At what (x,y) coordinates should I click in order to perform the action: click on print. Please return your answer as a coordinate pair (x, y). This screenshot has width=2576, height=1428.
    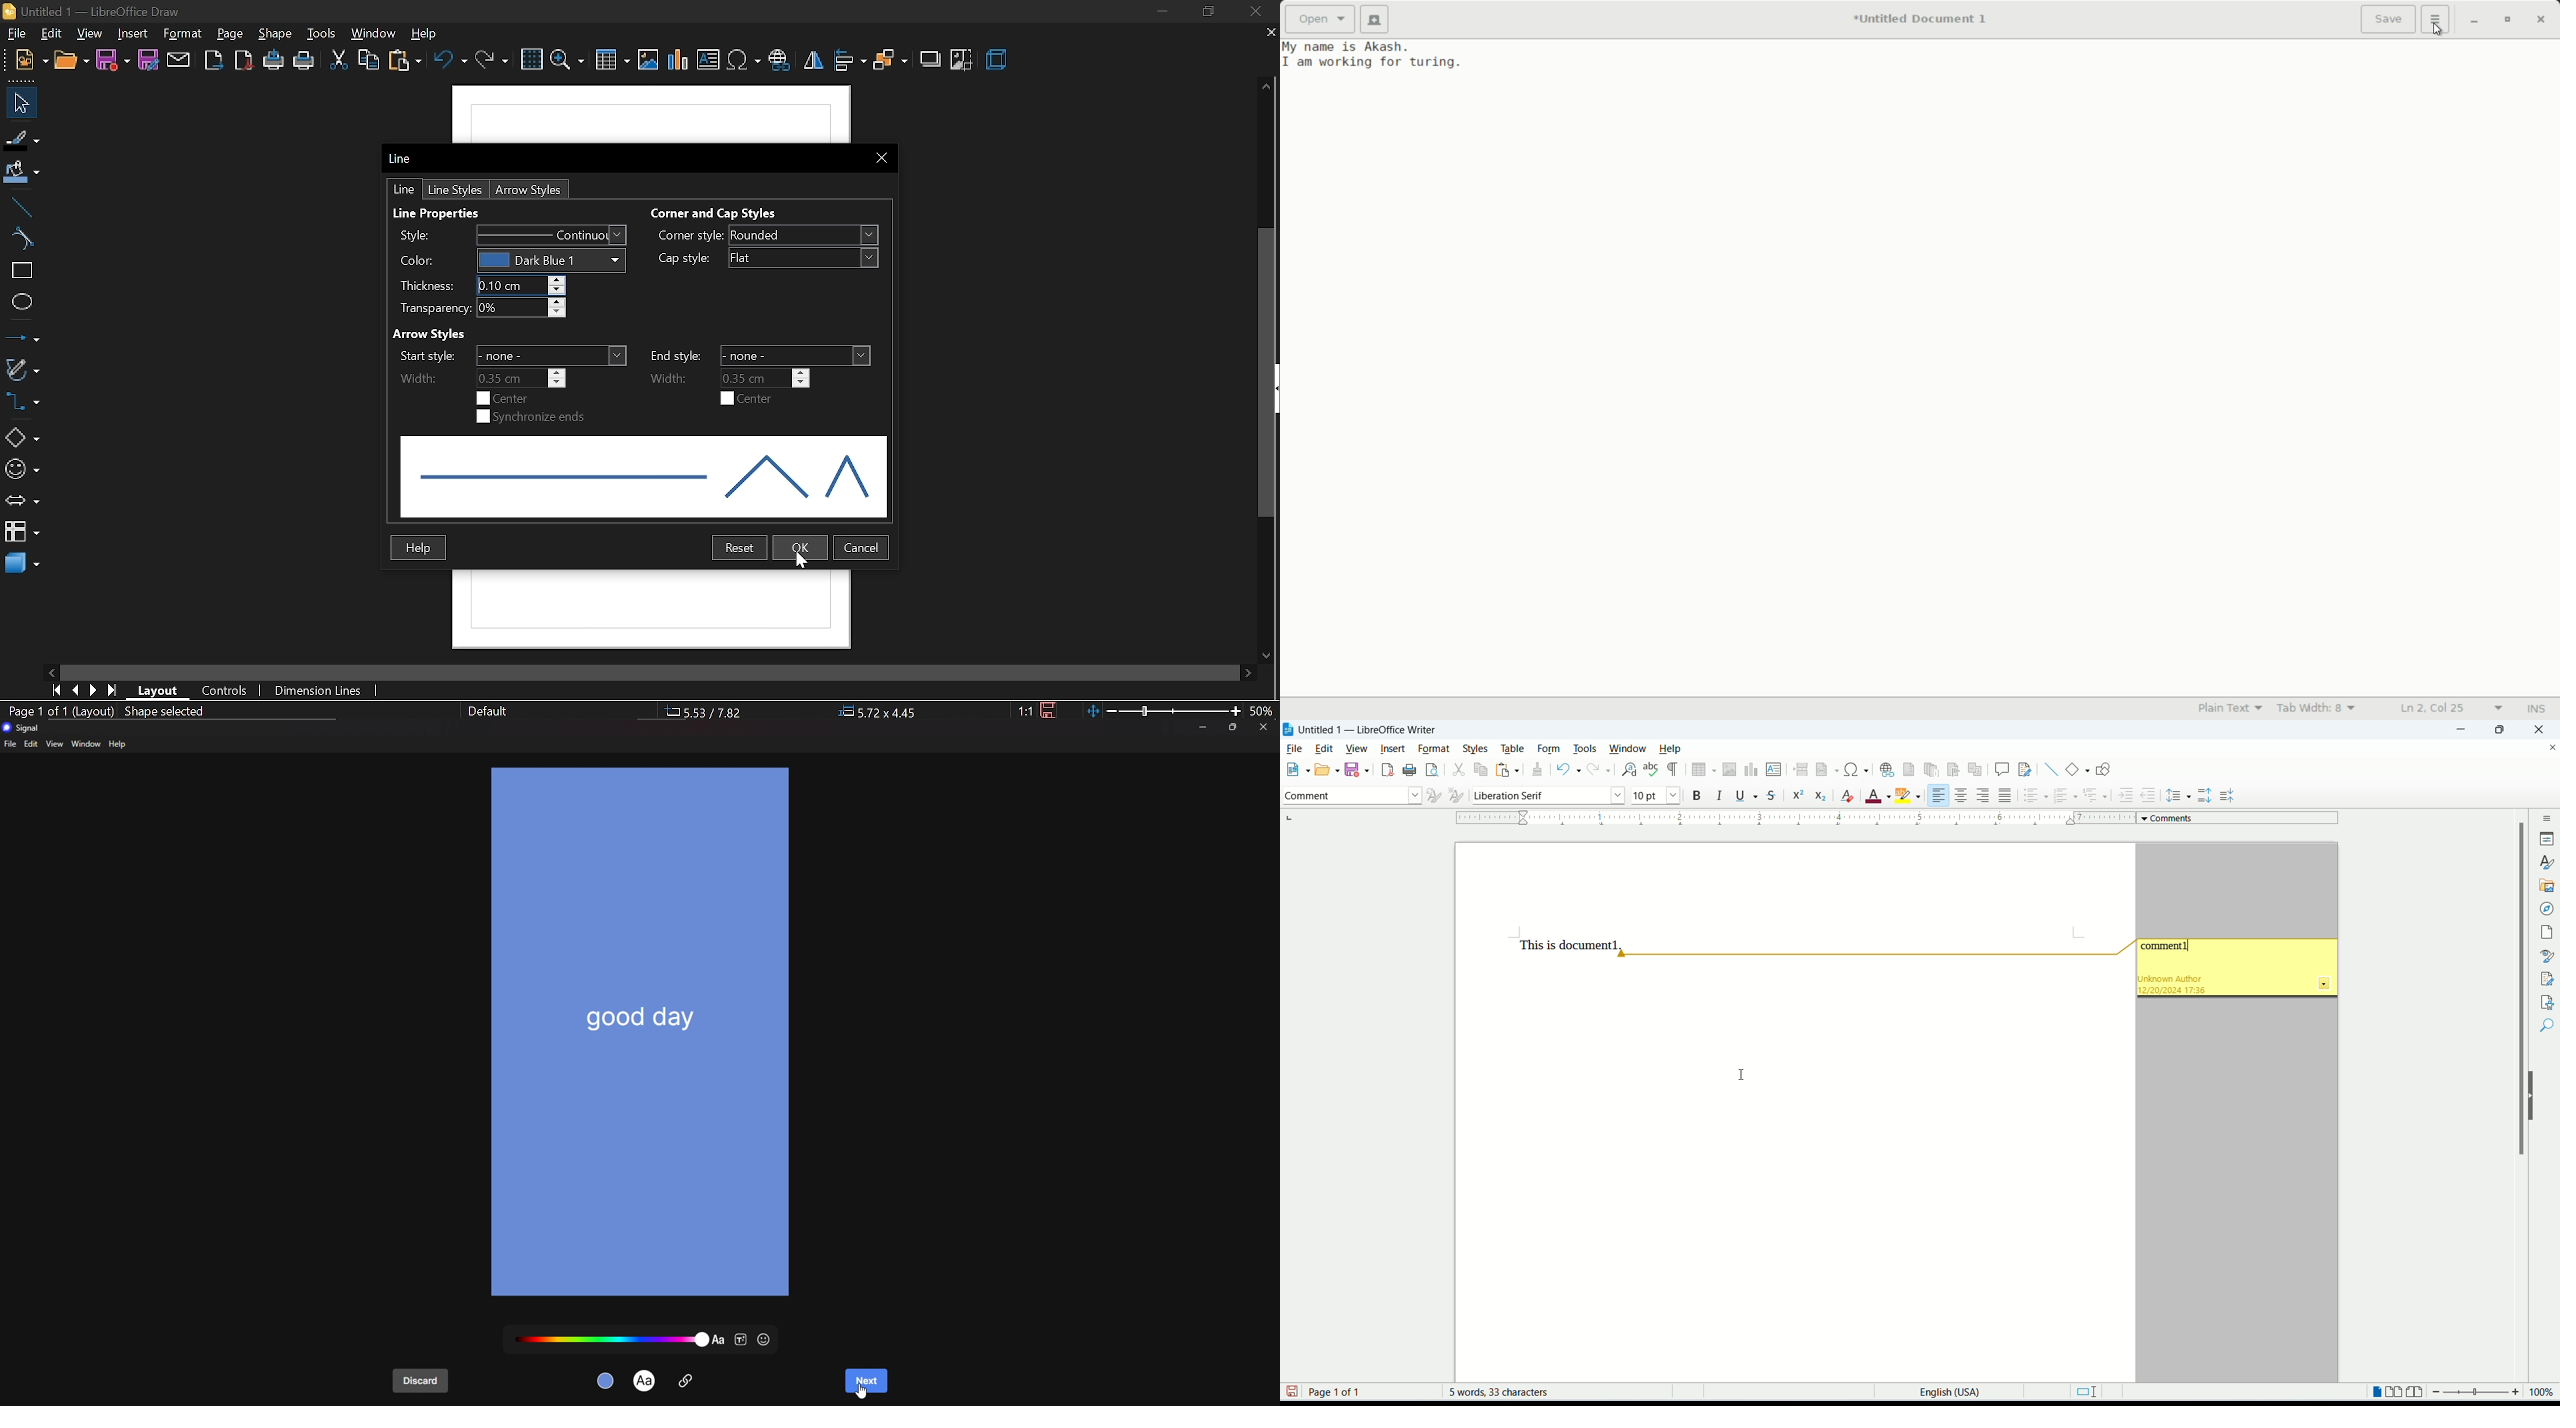
    Looking at the image, I should click on (1407, 770).